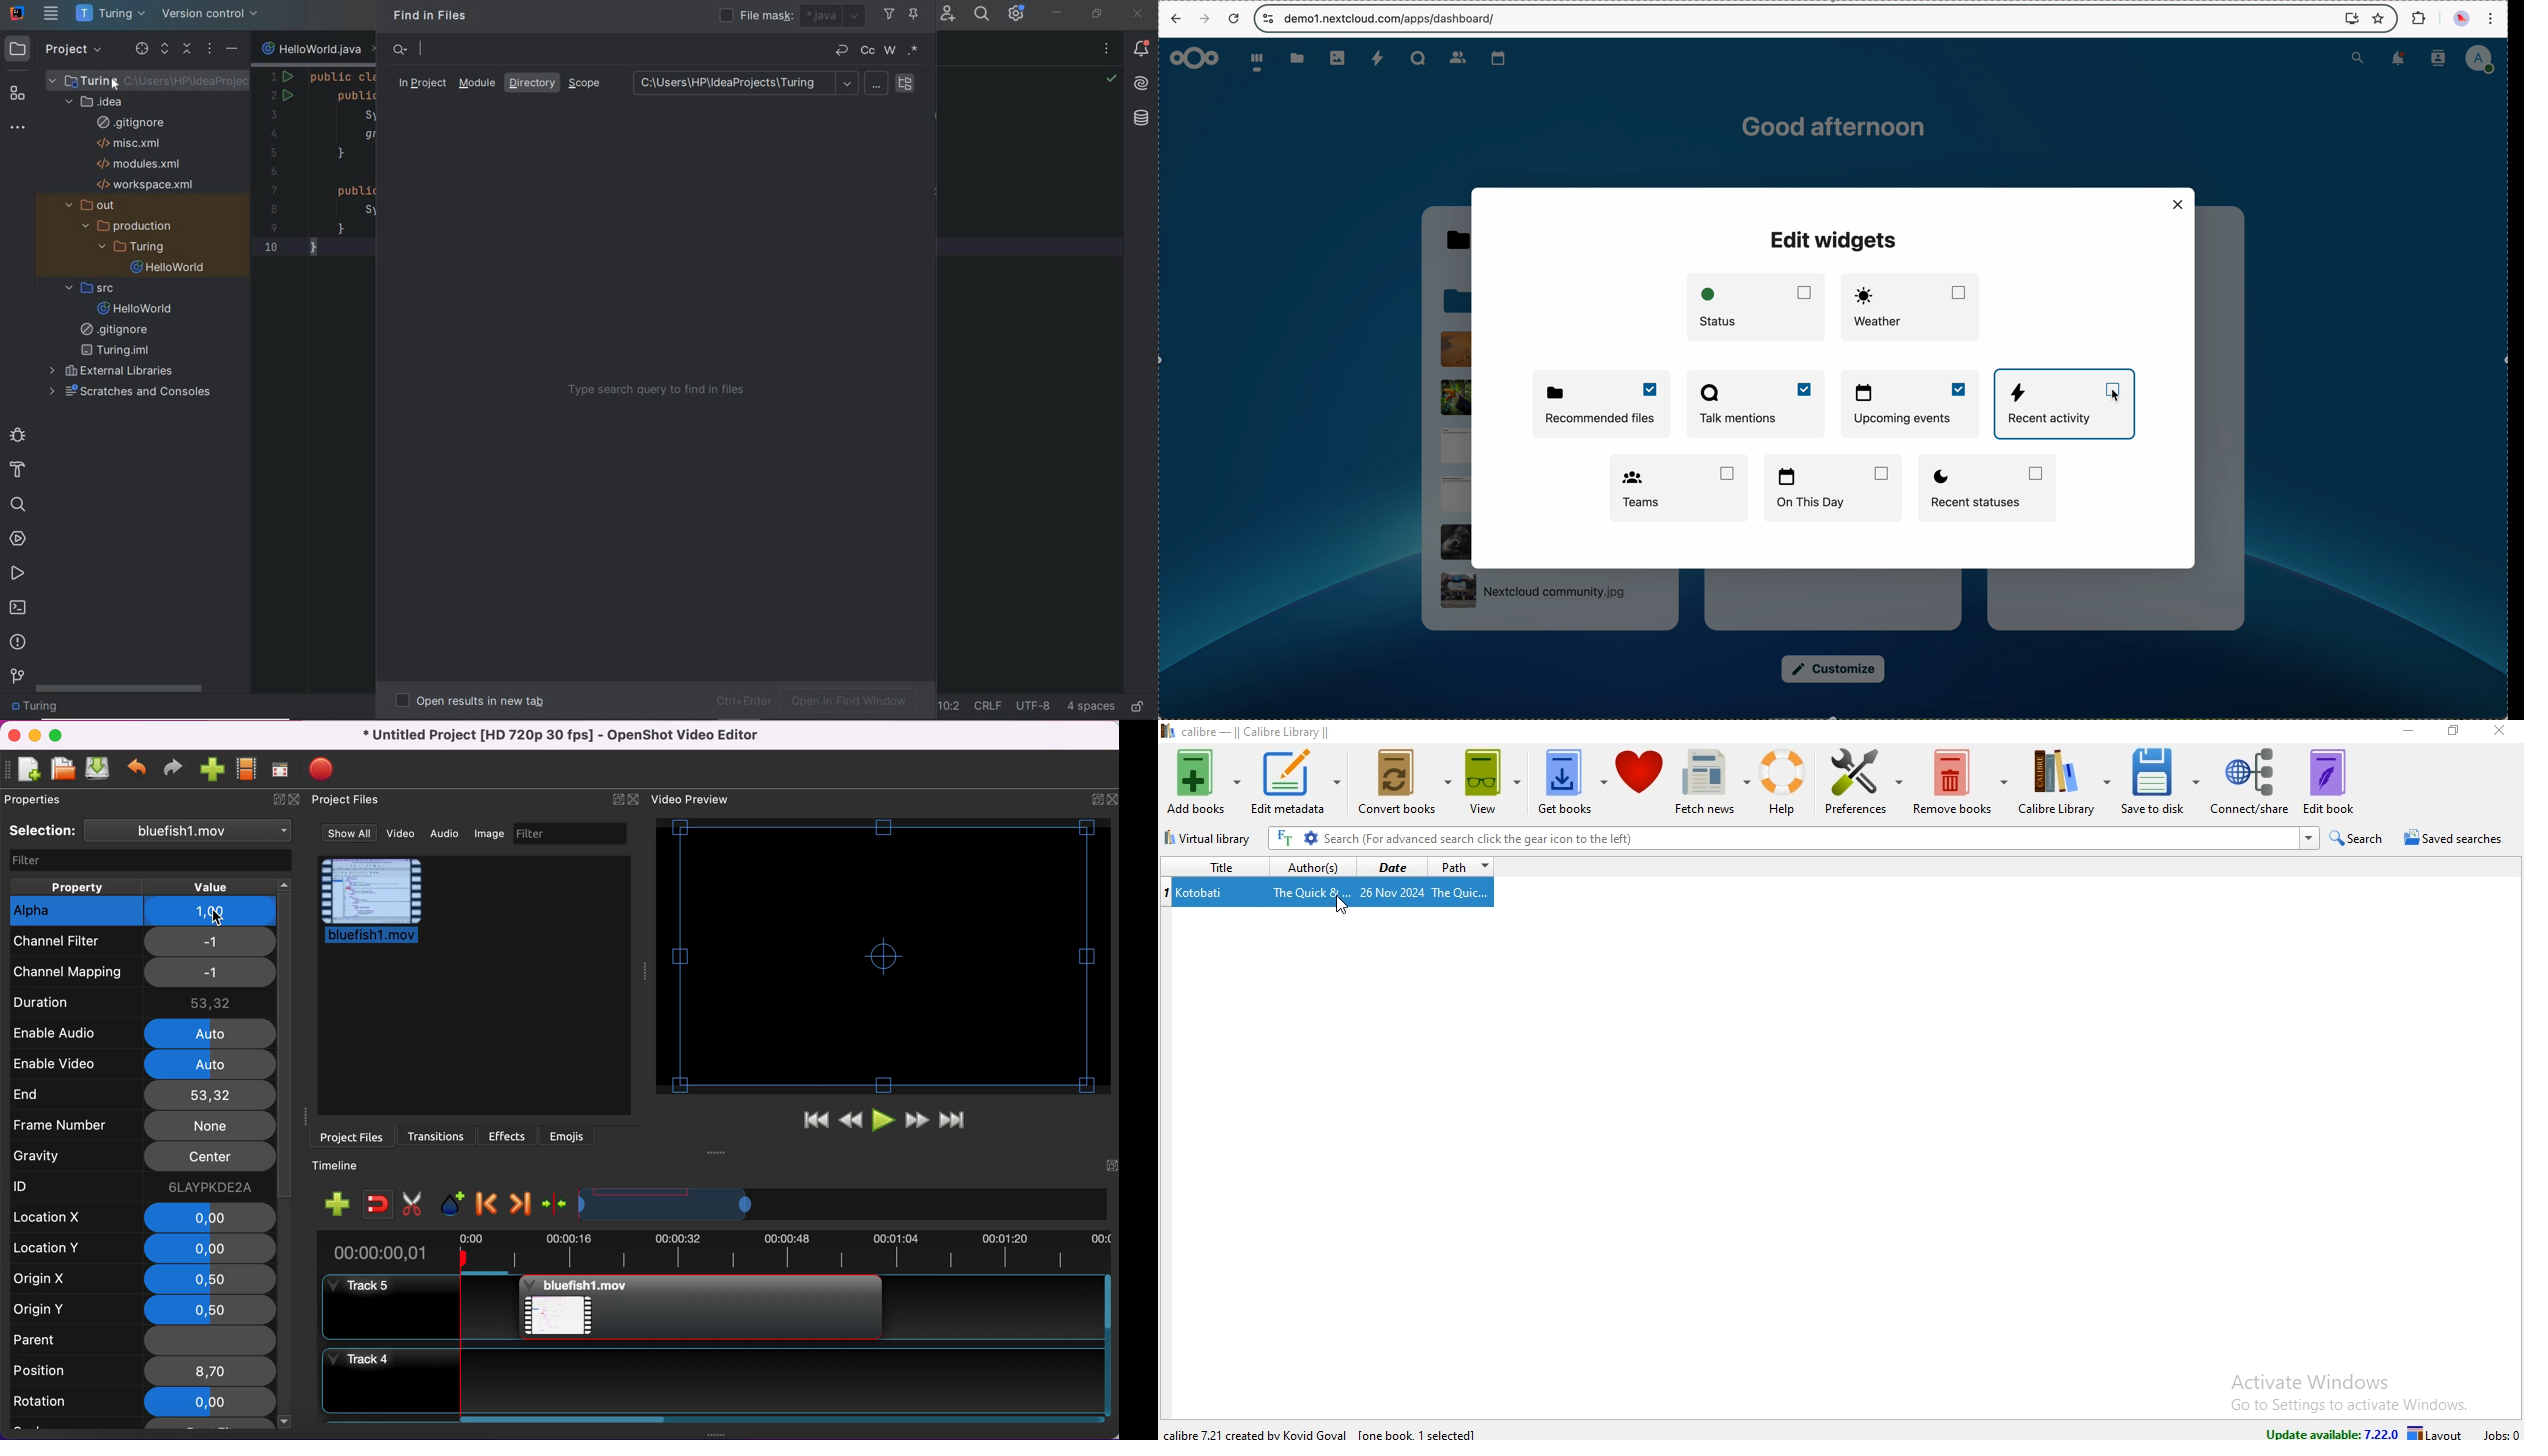  Describe the element at coordinates (62, 1250) in the screenshot. I see `location y` at that location.